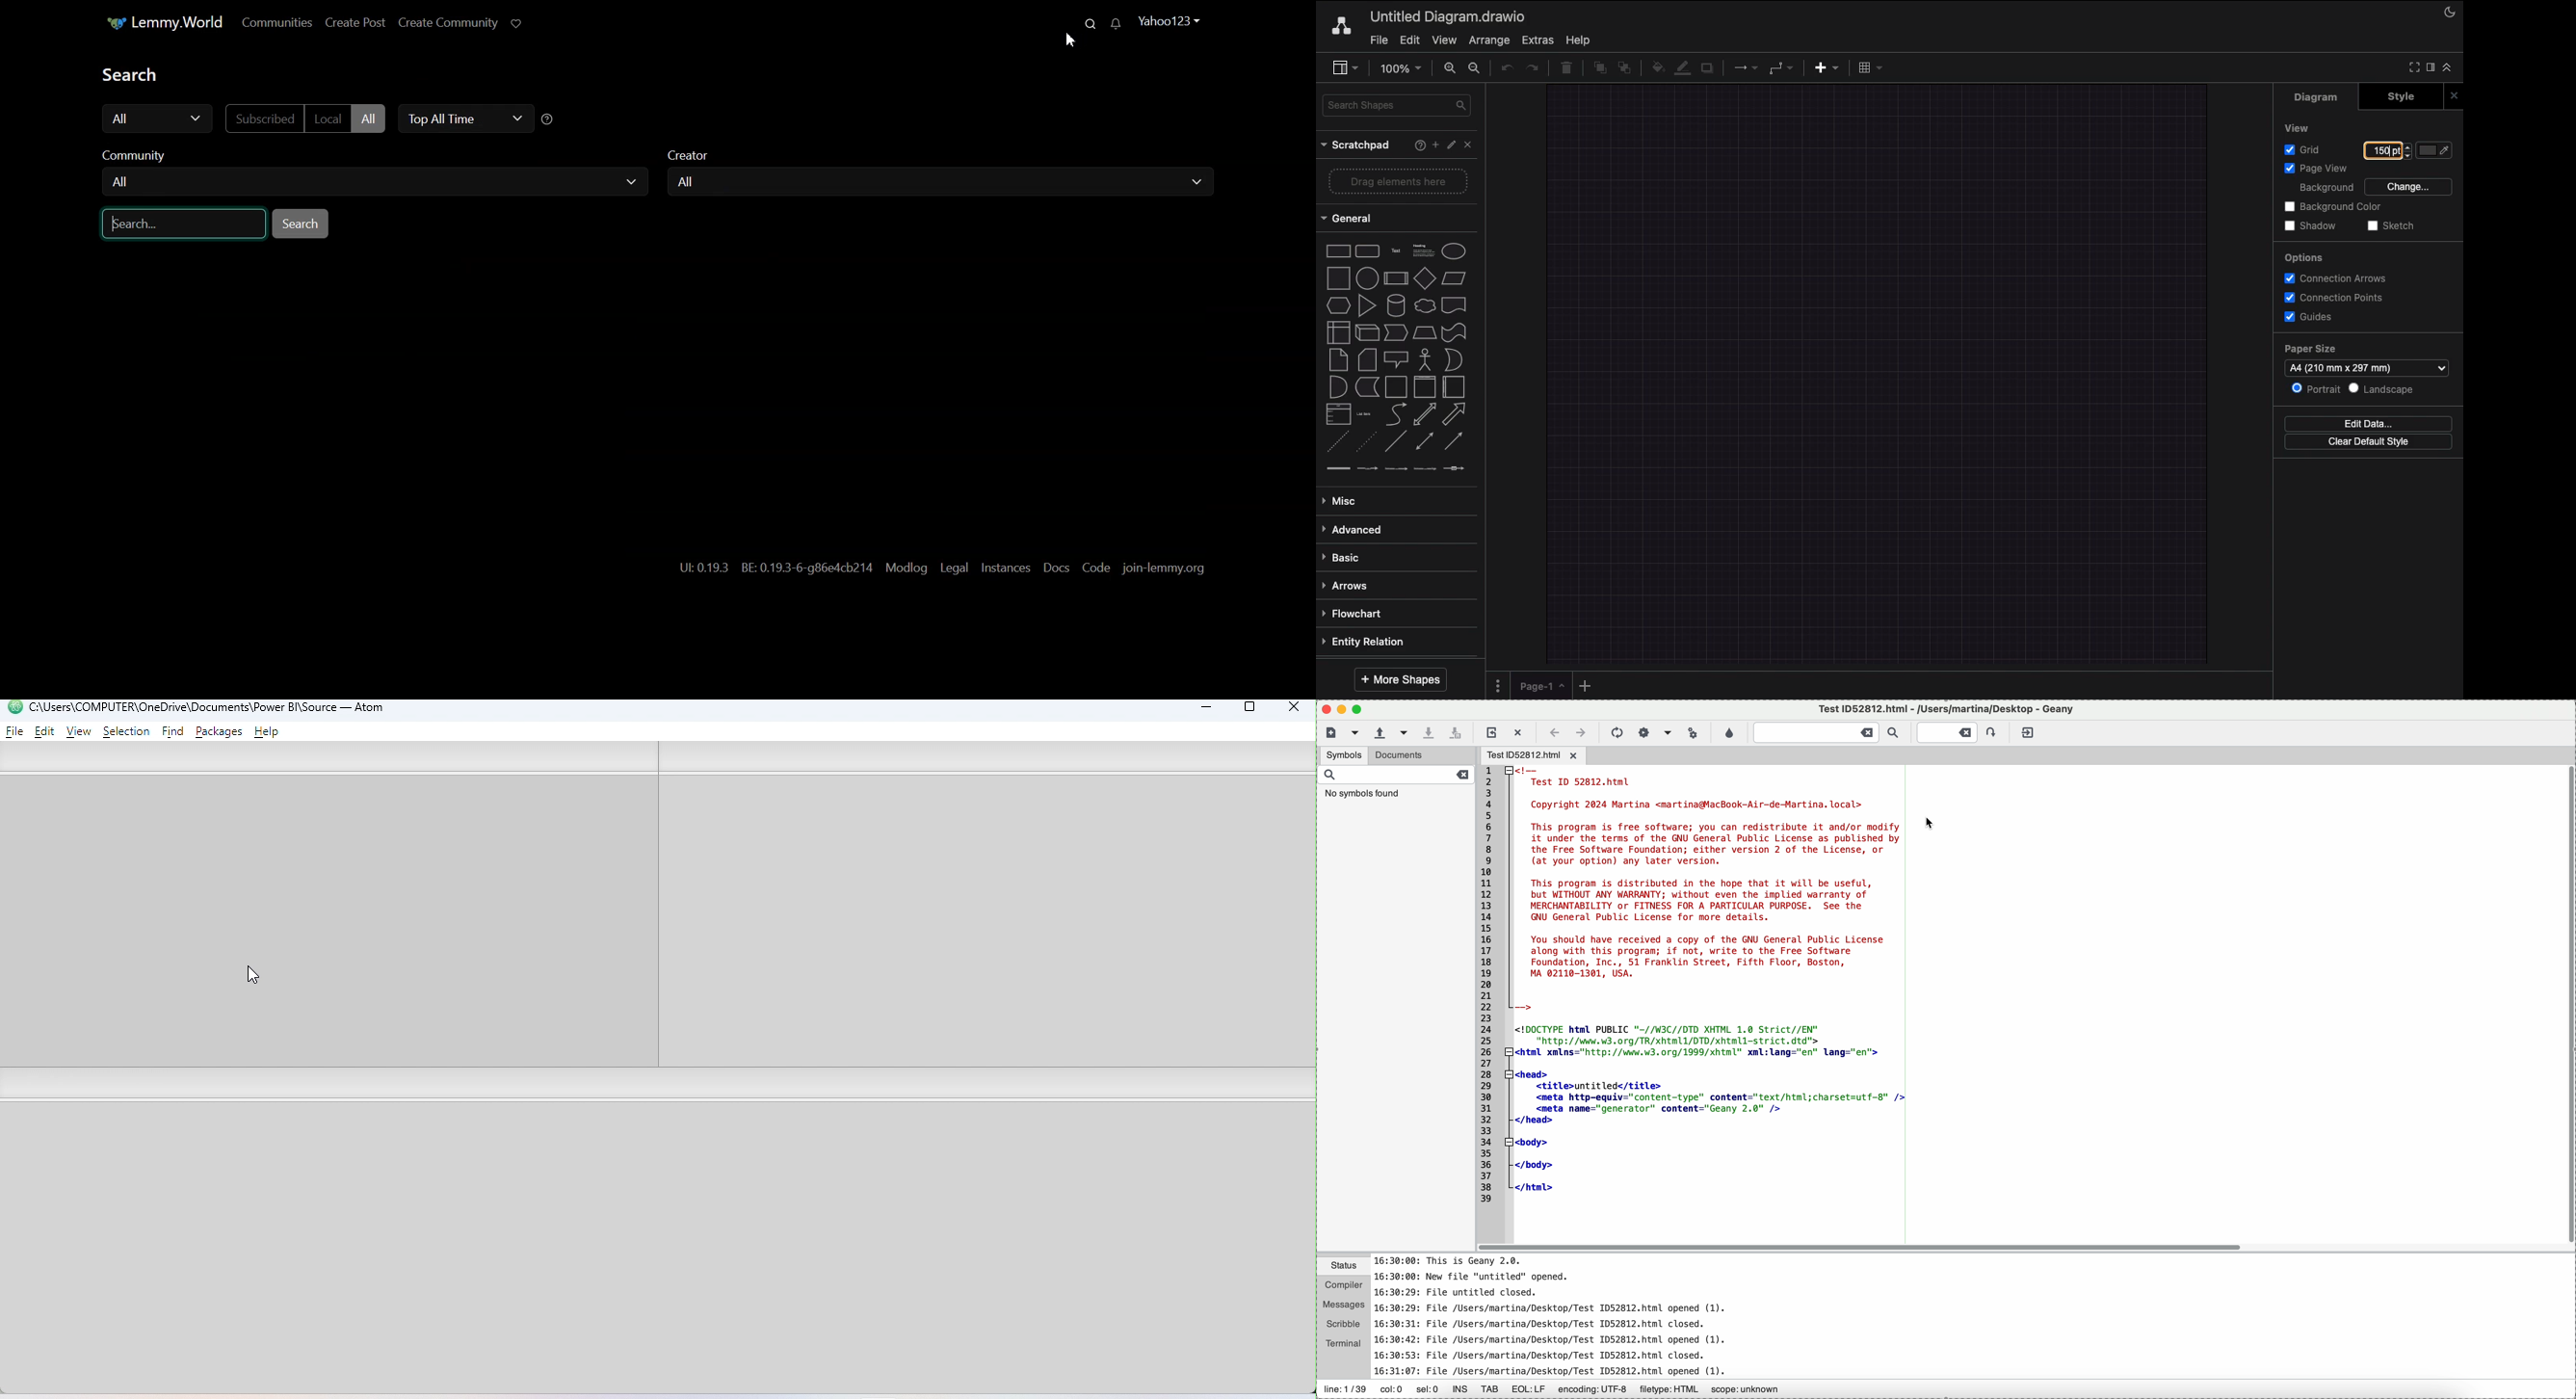  Describe the element at coordinates (2395, 97) in the screenshot. I see `Style` at that location.